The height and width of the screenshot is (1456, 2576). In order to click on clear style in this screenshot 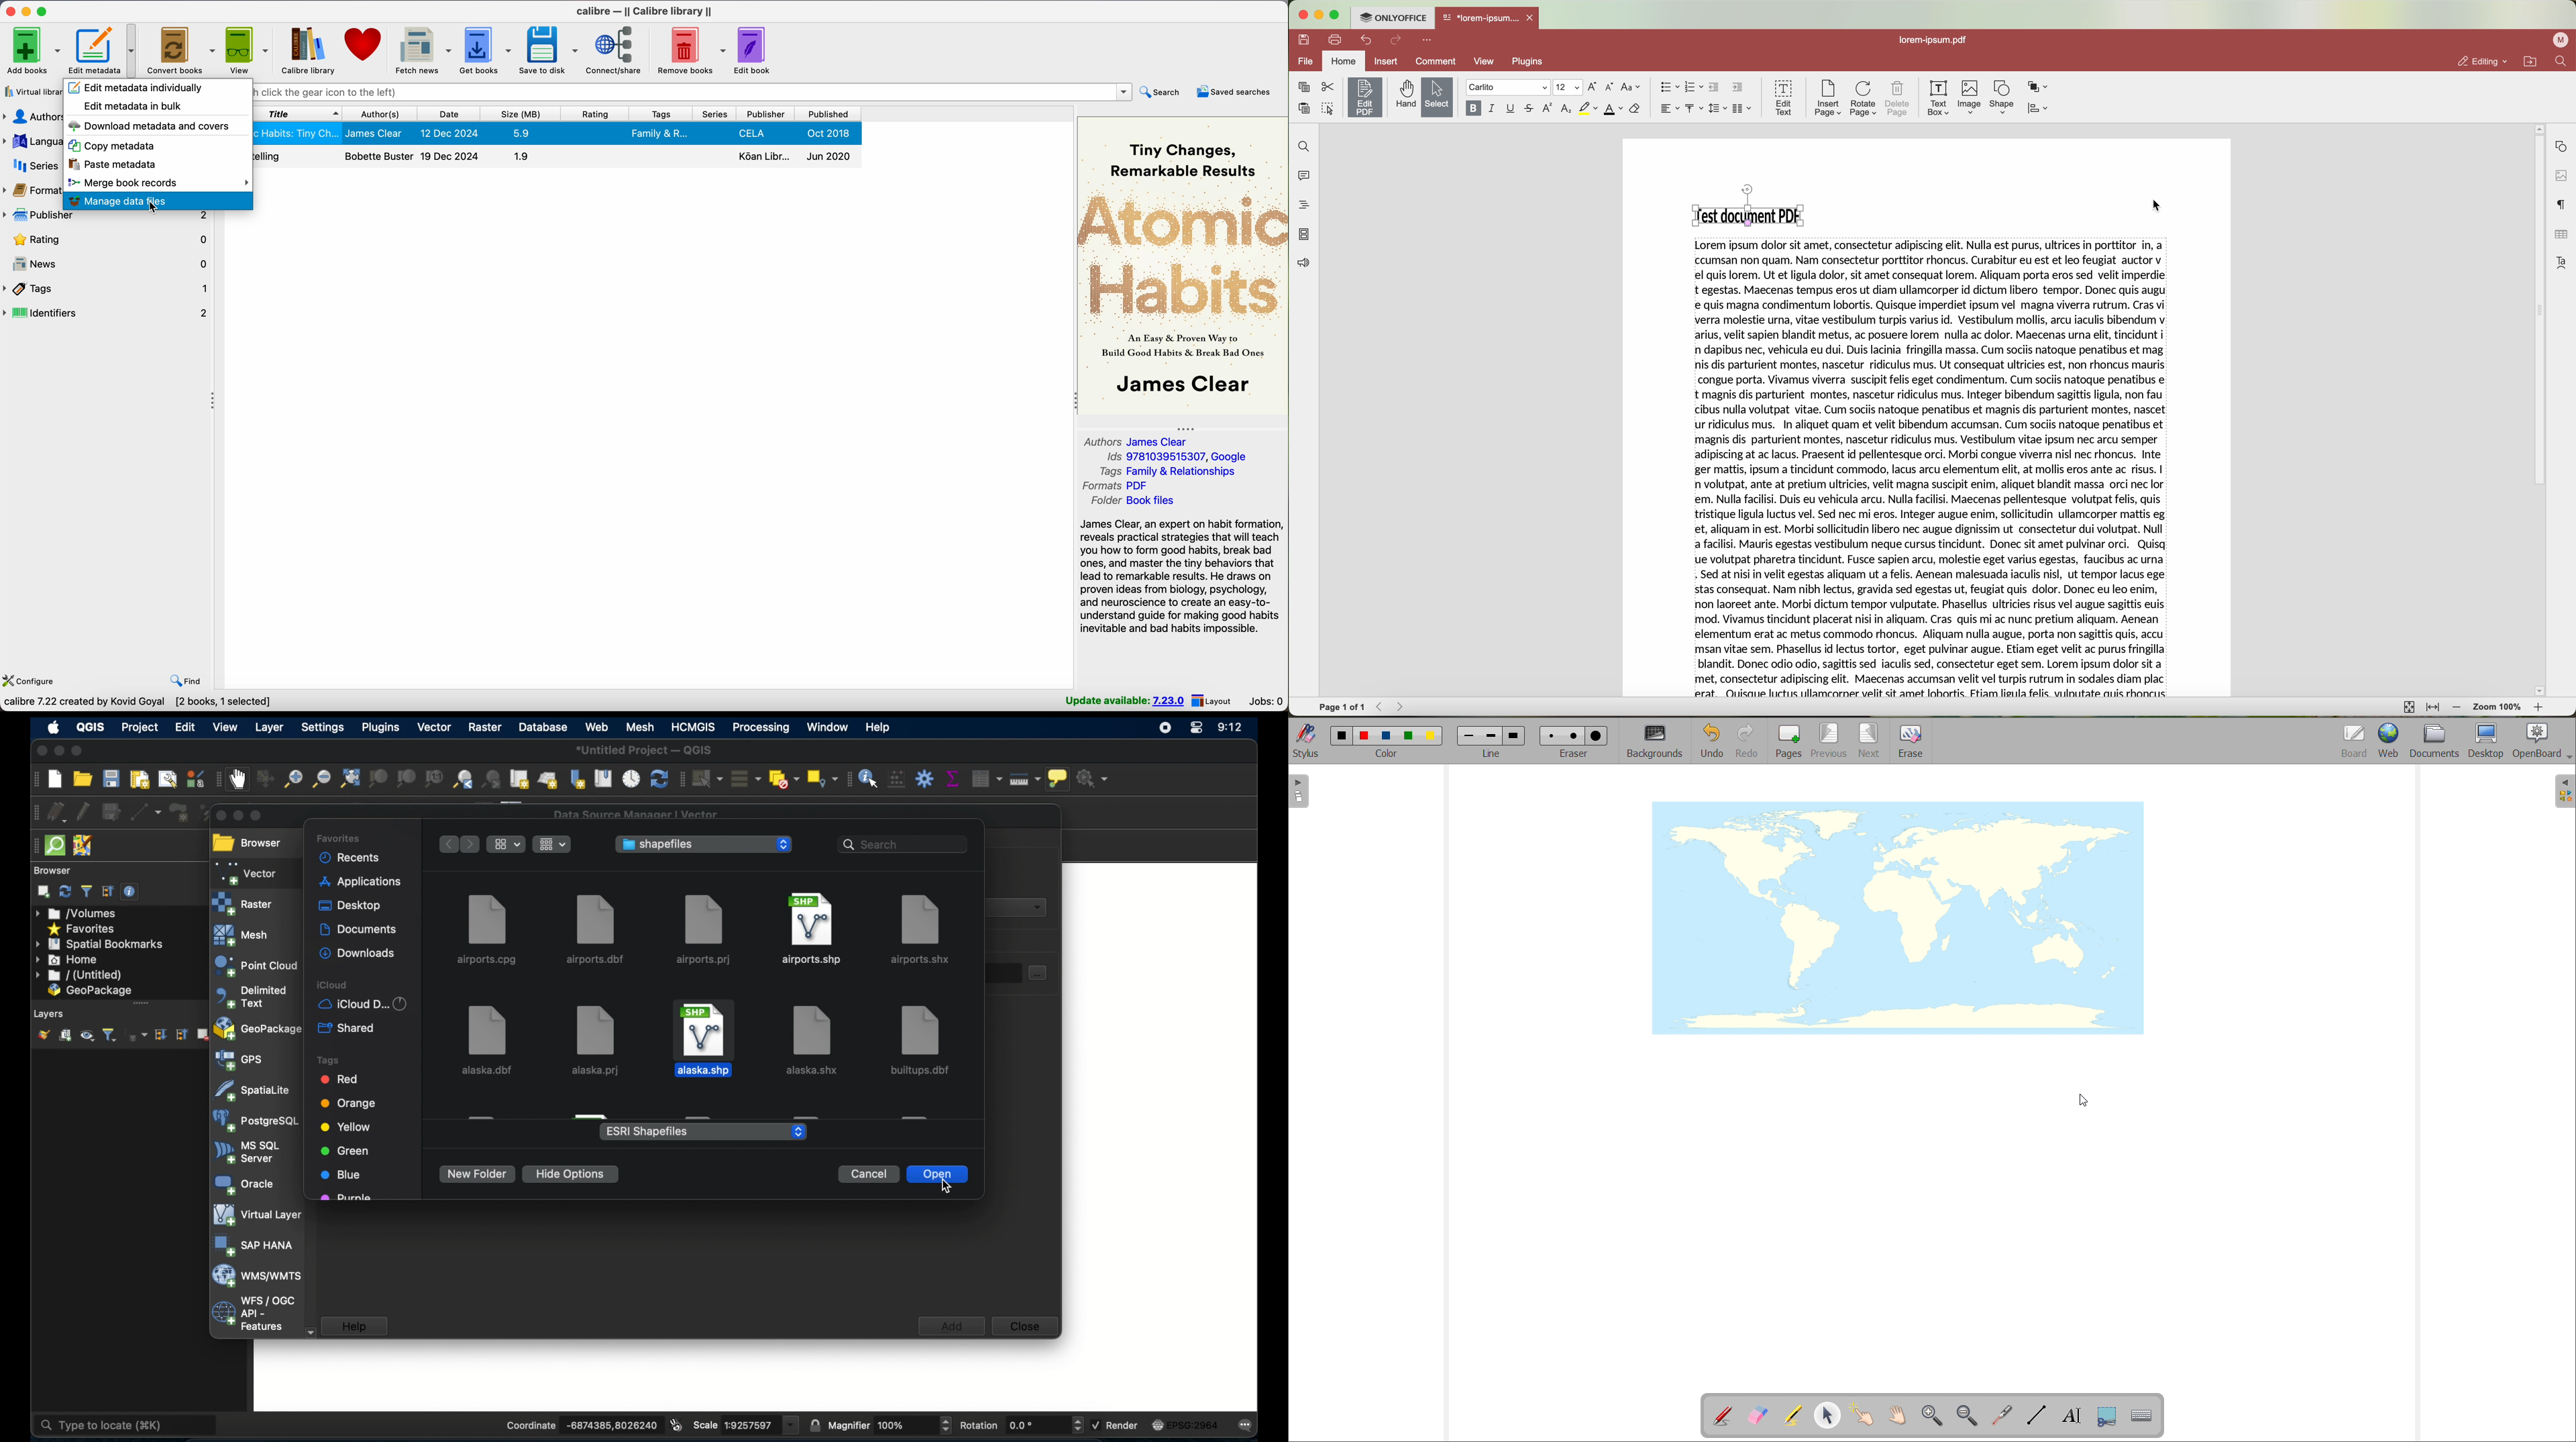, I will do `click(1635, 110)`.